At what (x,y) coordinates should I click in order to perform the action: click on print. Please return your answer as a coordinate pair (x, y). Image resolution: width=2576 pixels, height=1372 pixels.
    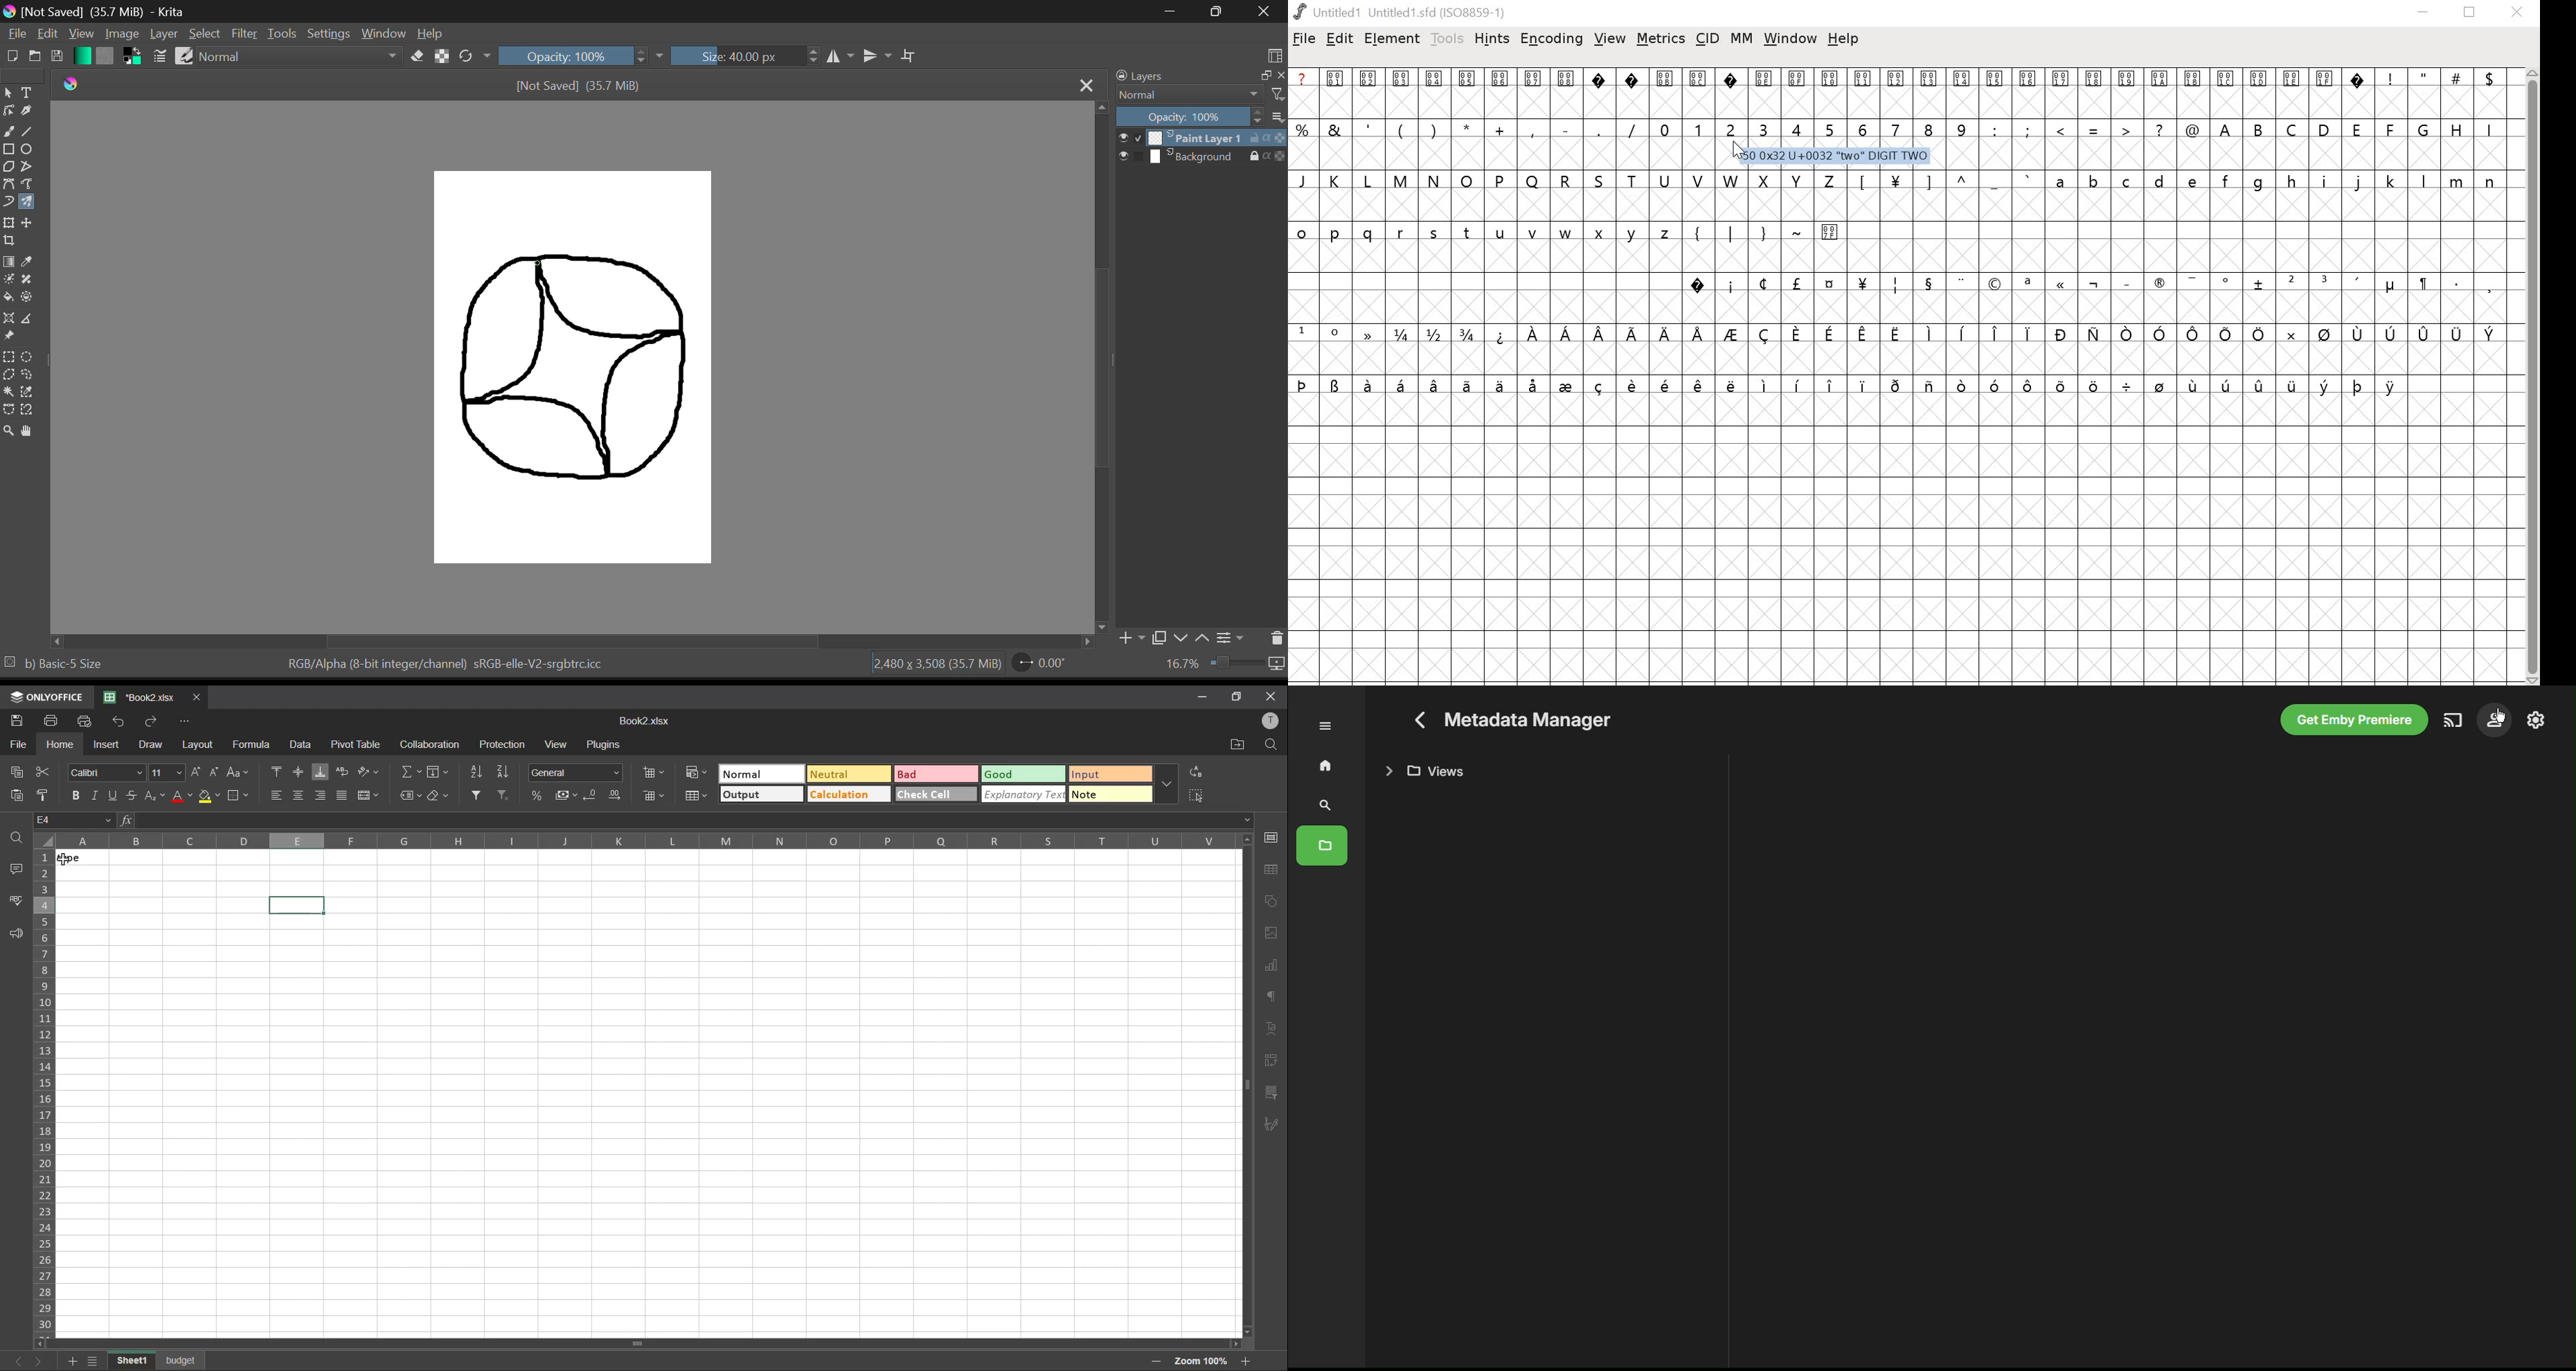
    Looking at the image, I should click on (54, 721).